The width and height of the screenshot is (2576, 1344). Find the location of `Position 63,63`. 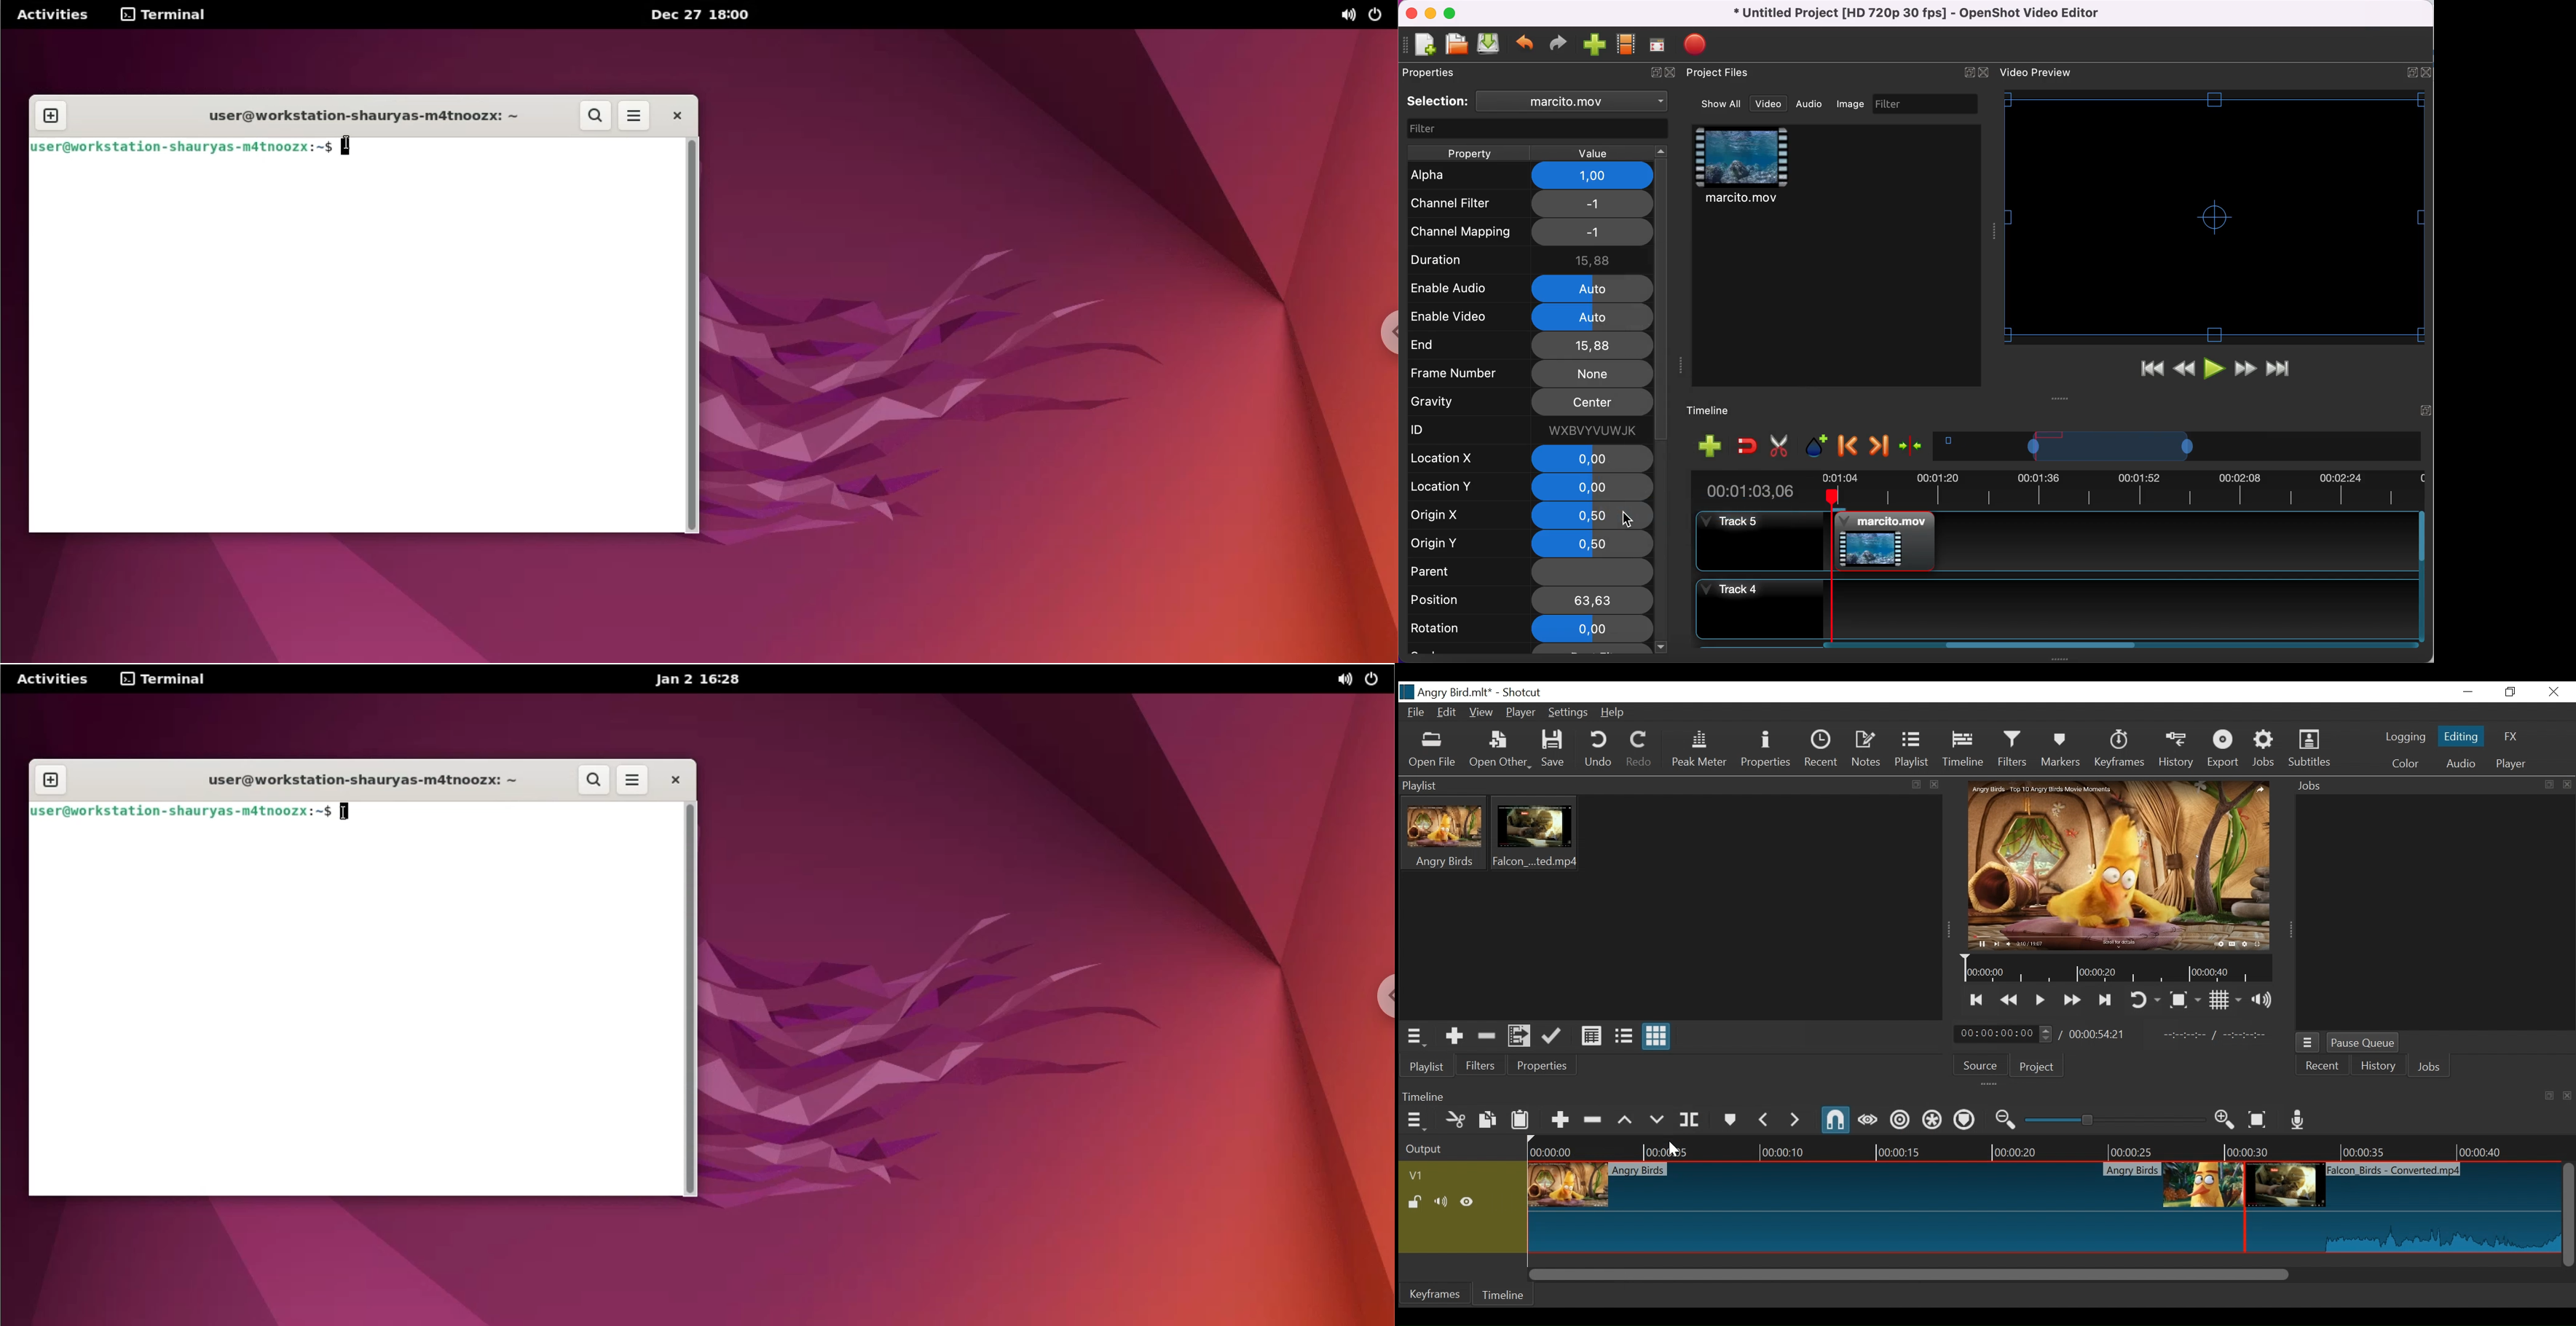

Position 63,63 is located at coordinates (1528, 601).